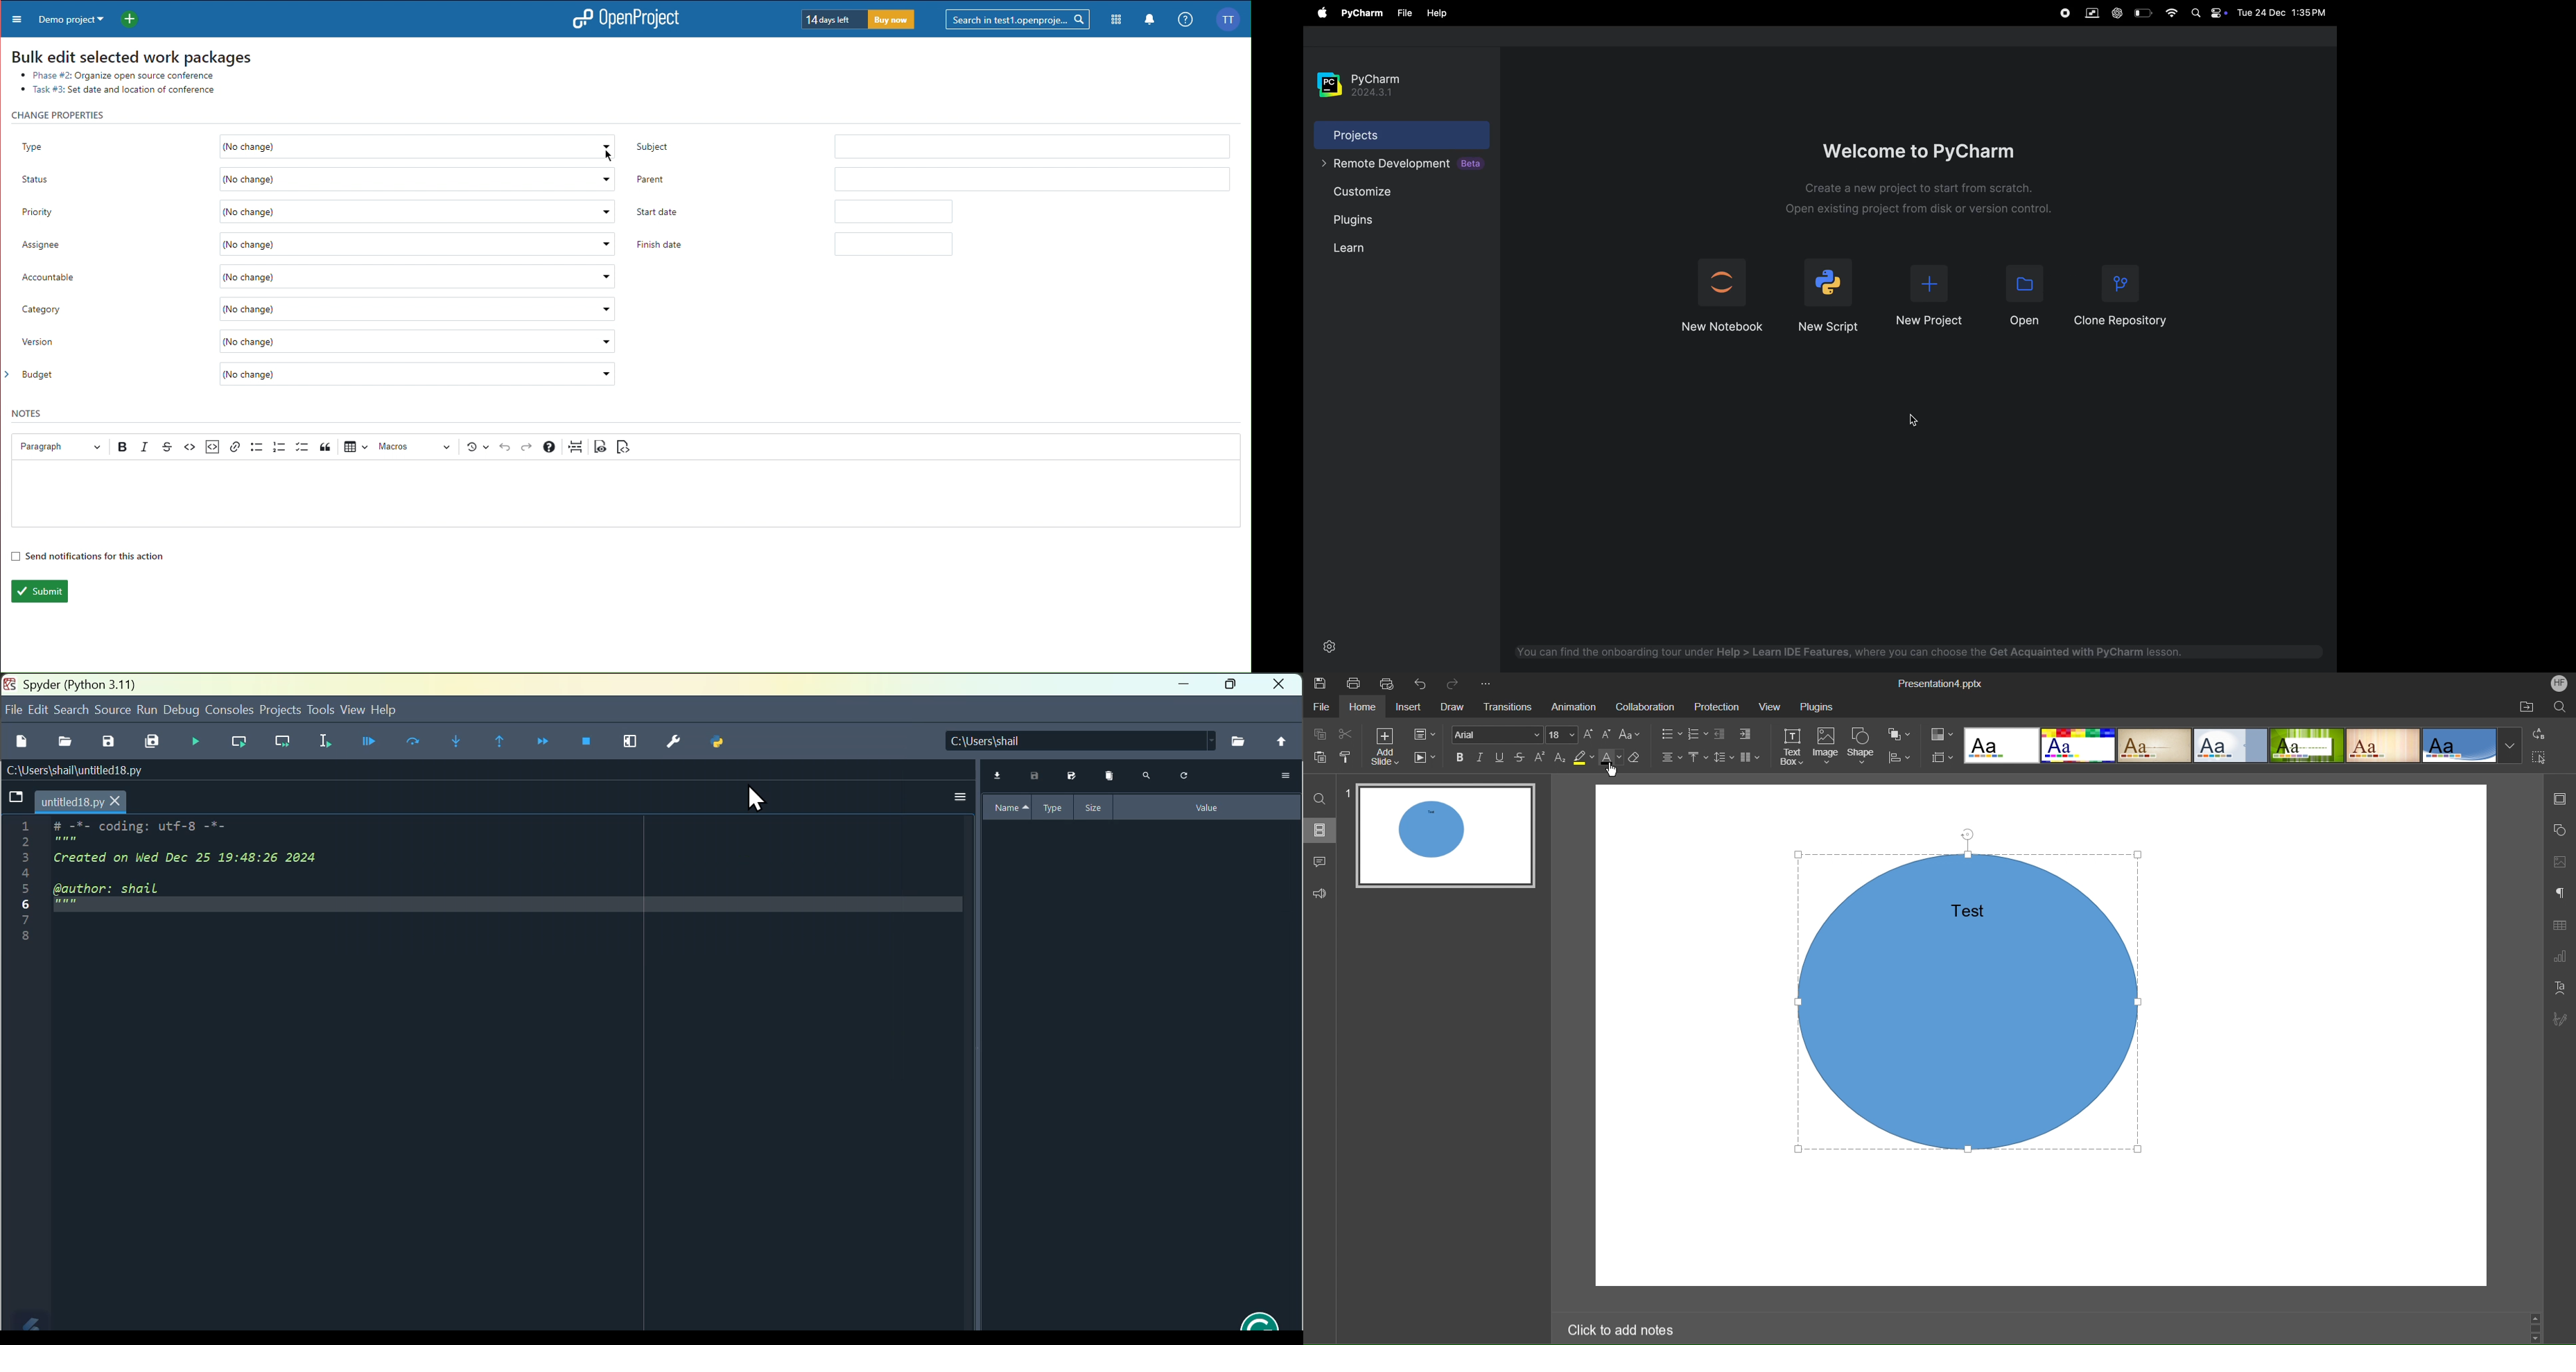 The width and height of the screenshot is (2576, 1372). What do you see at coordinates (1108, 774) in the screenshot?
I see `remove all ` at bounding box center [1108, 774].